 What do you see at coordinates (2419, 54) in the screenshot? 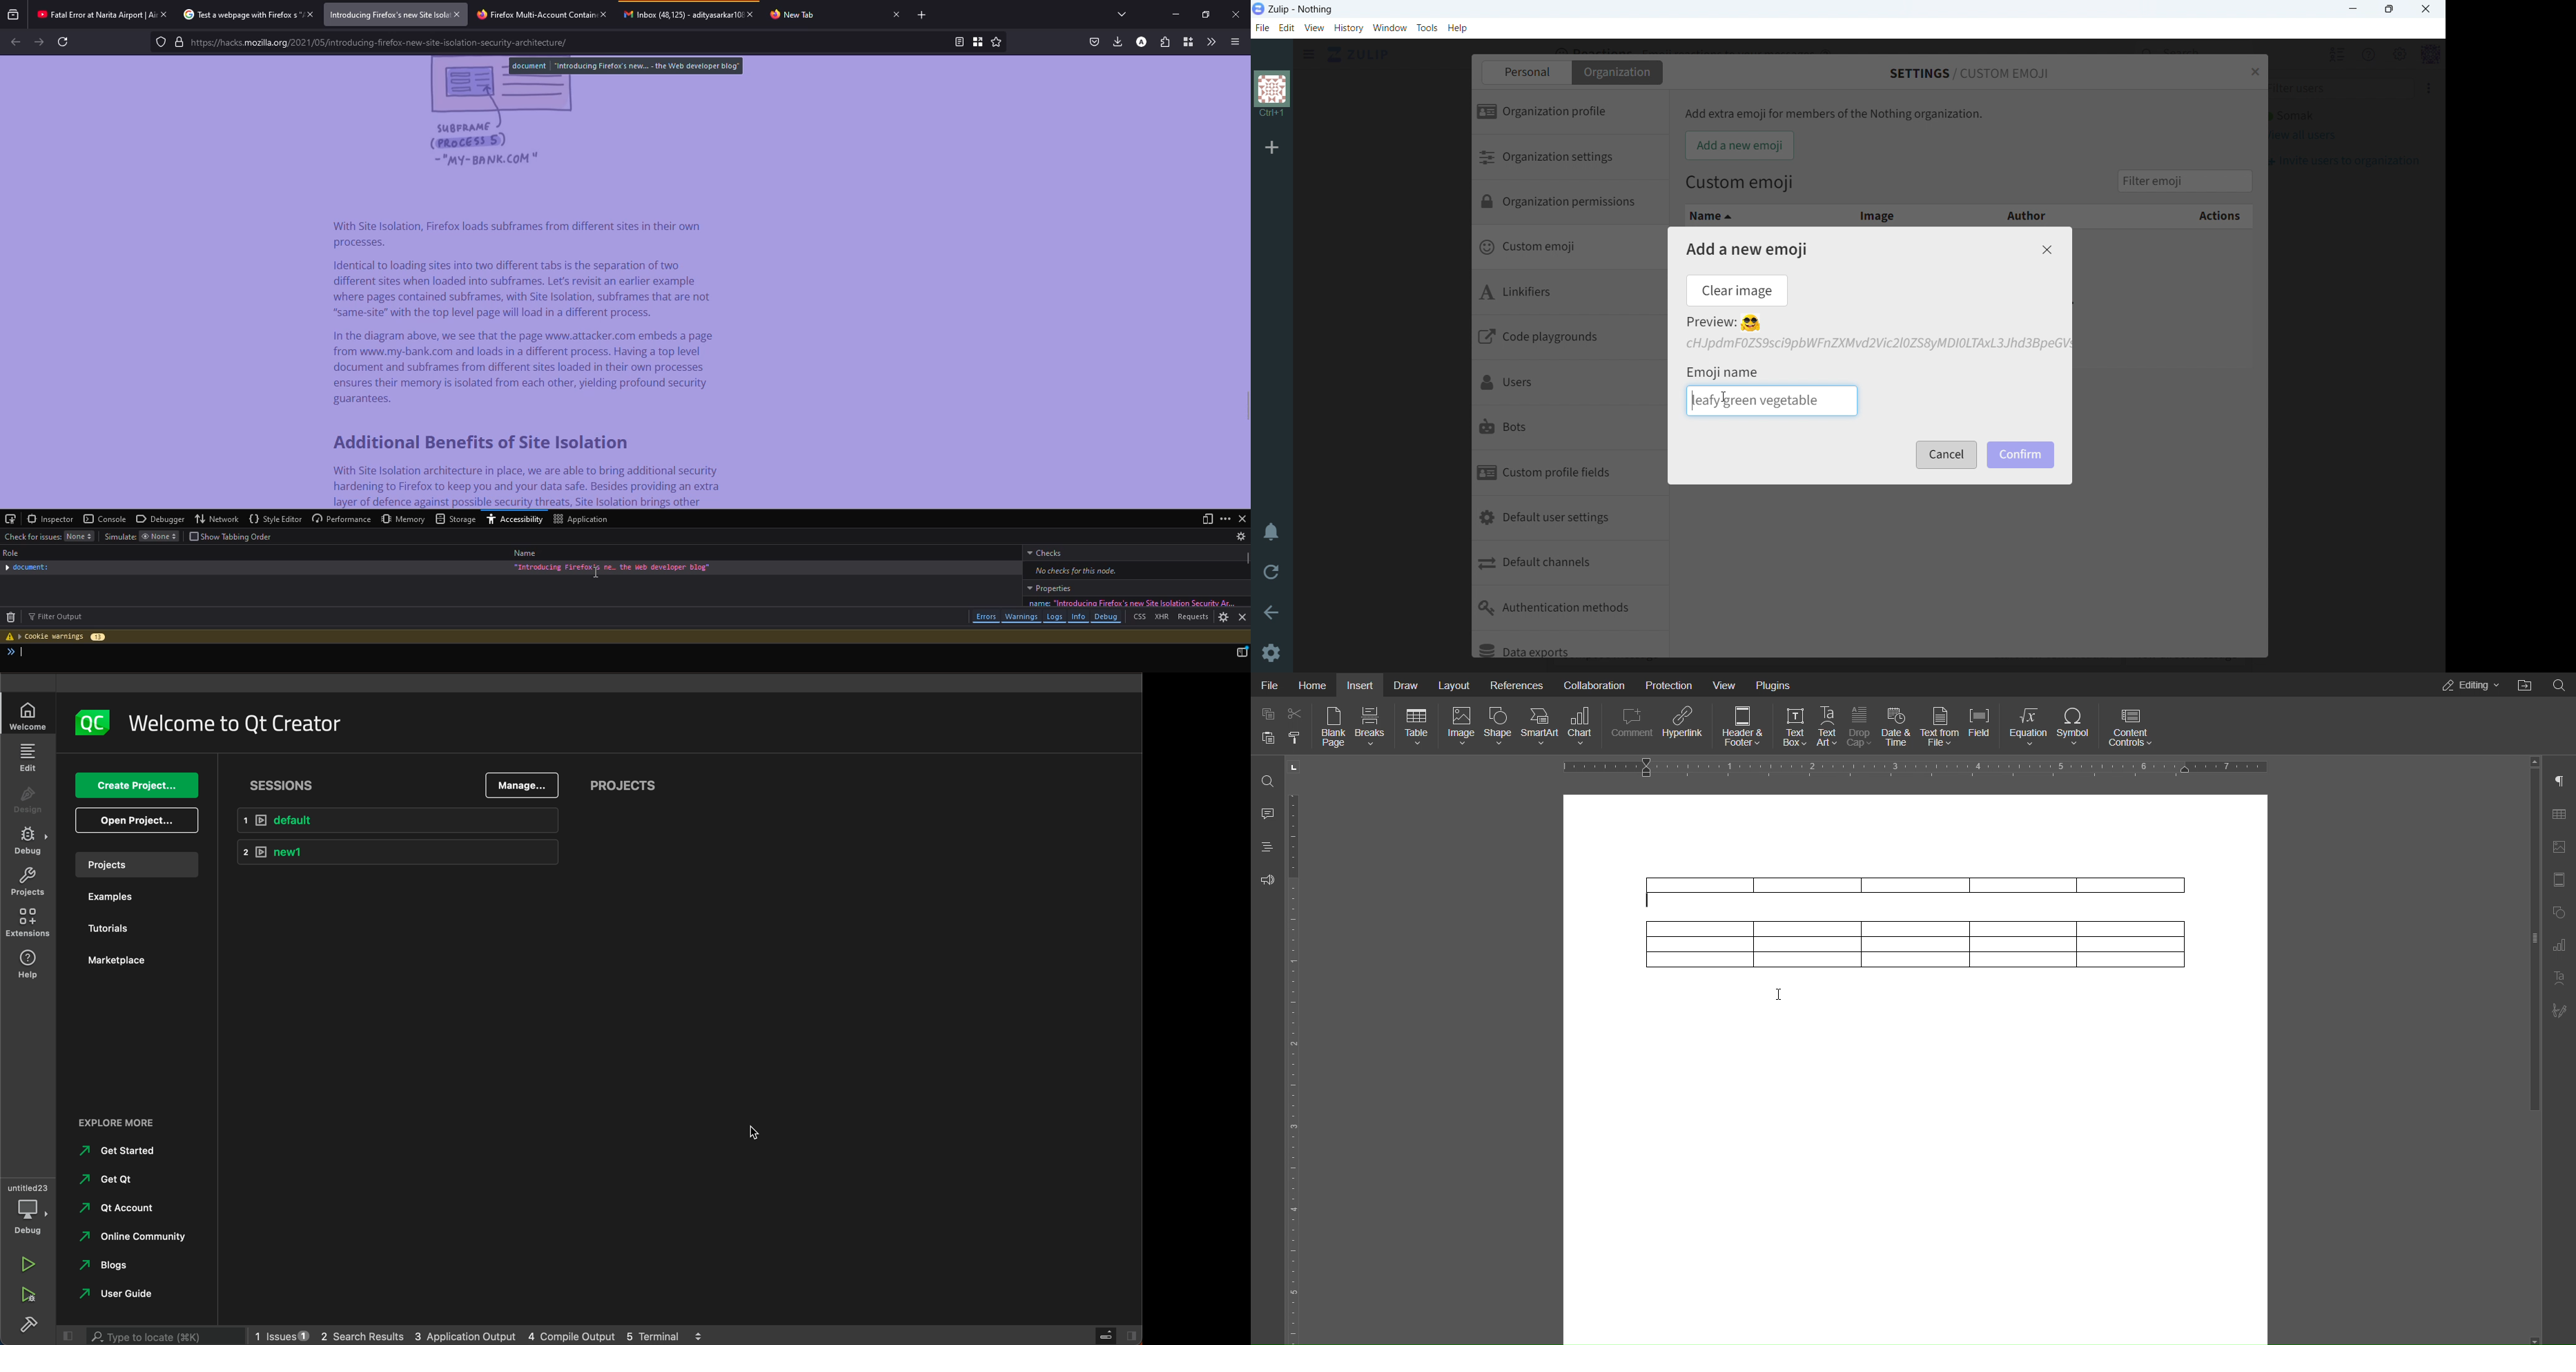
I see `personal menu` at bounding box center [2419, 54].